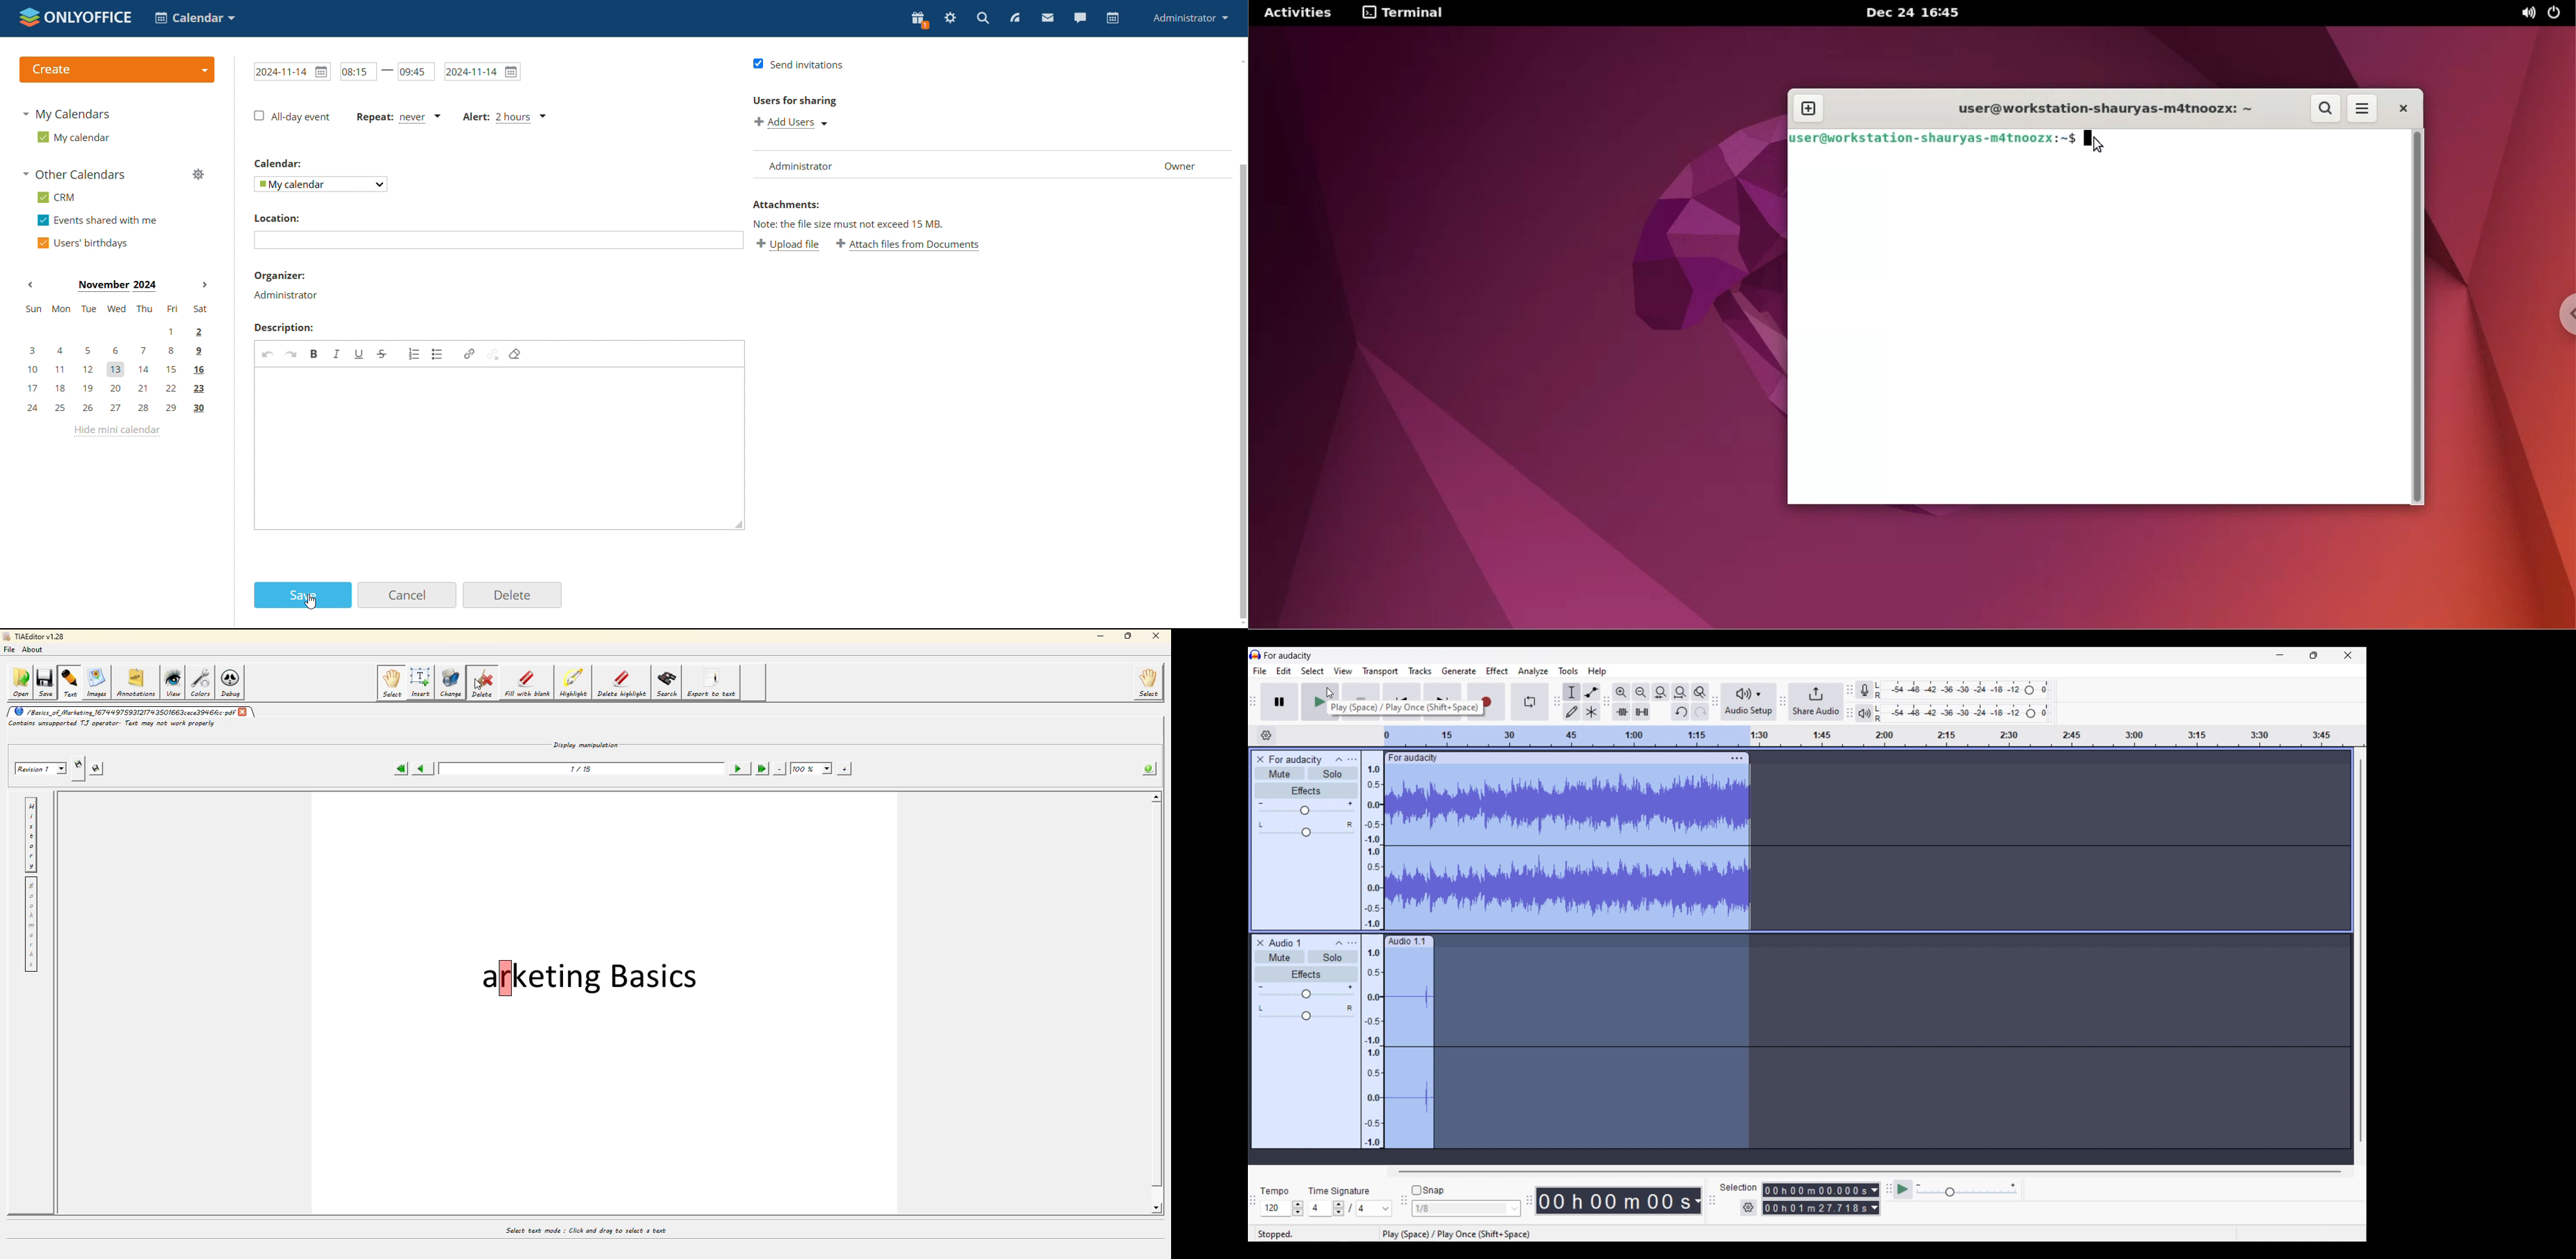 This screenshot has width=2576, height=1260. I want to click on my calendar, so click(73, 138).